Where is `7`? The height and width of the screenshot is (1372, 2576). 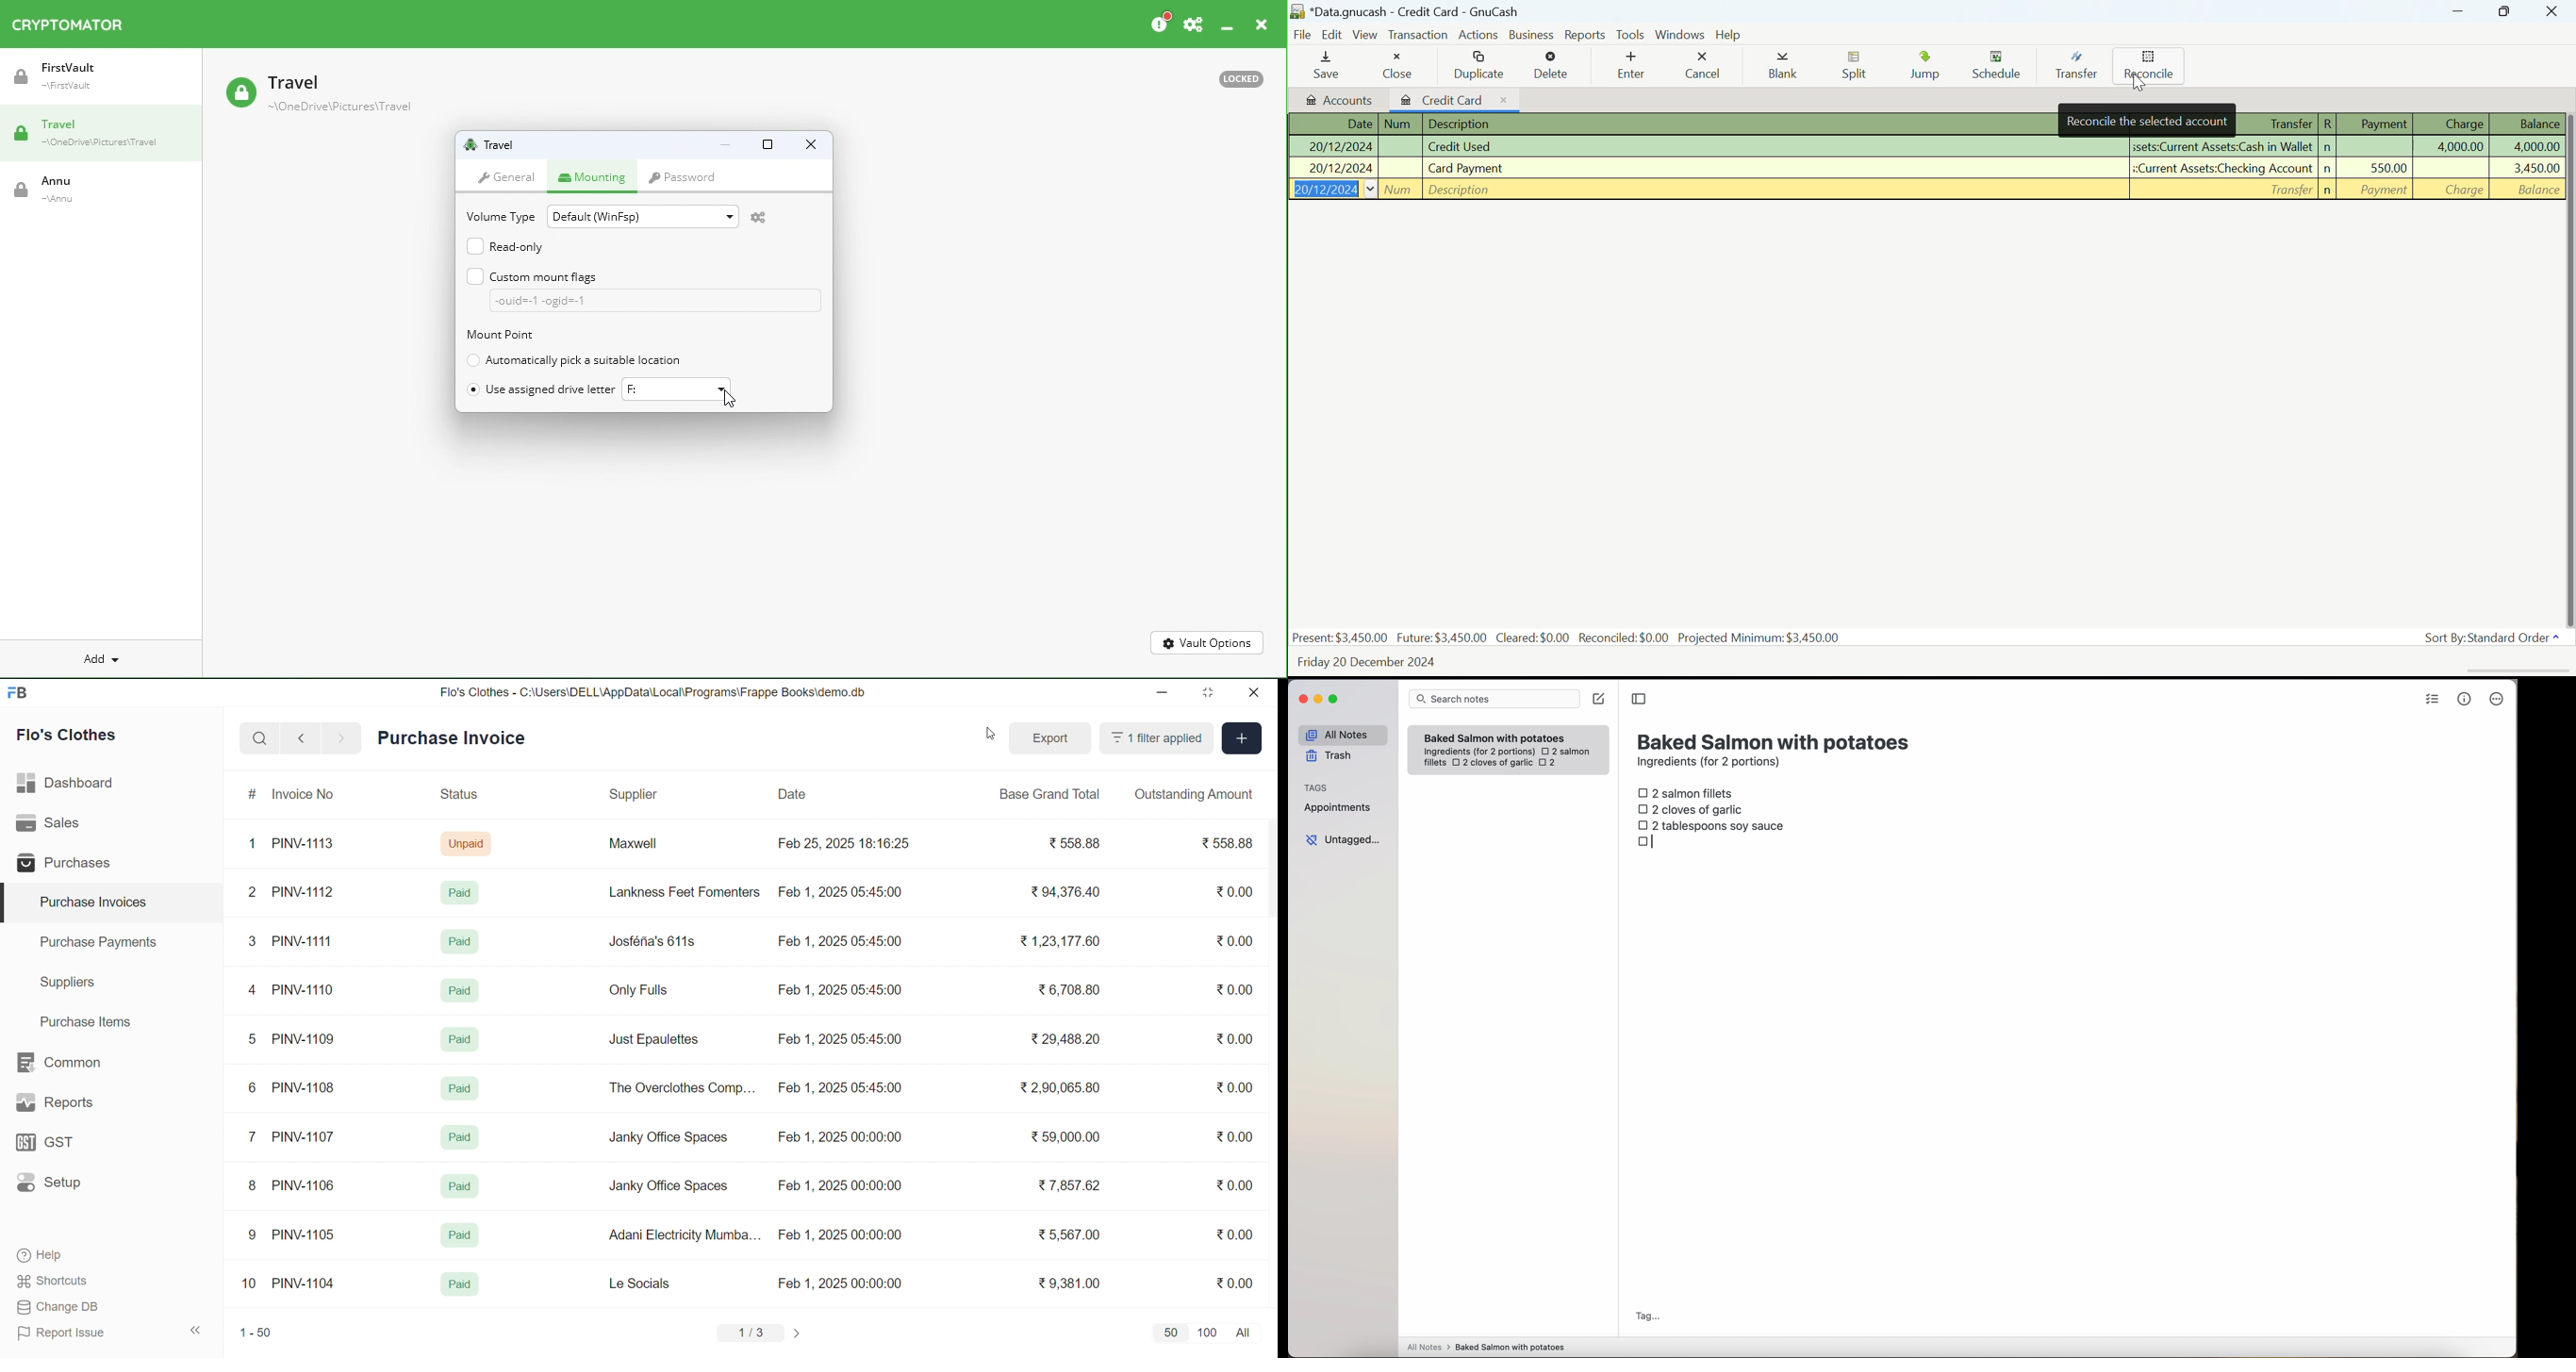 7 is located at coordinates (255, 1136).